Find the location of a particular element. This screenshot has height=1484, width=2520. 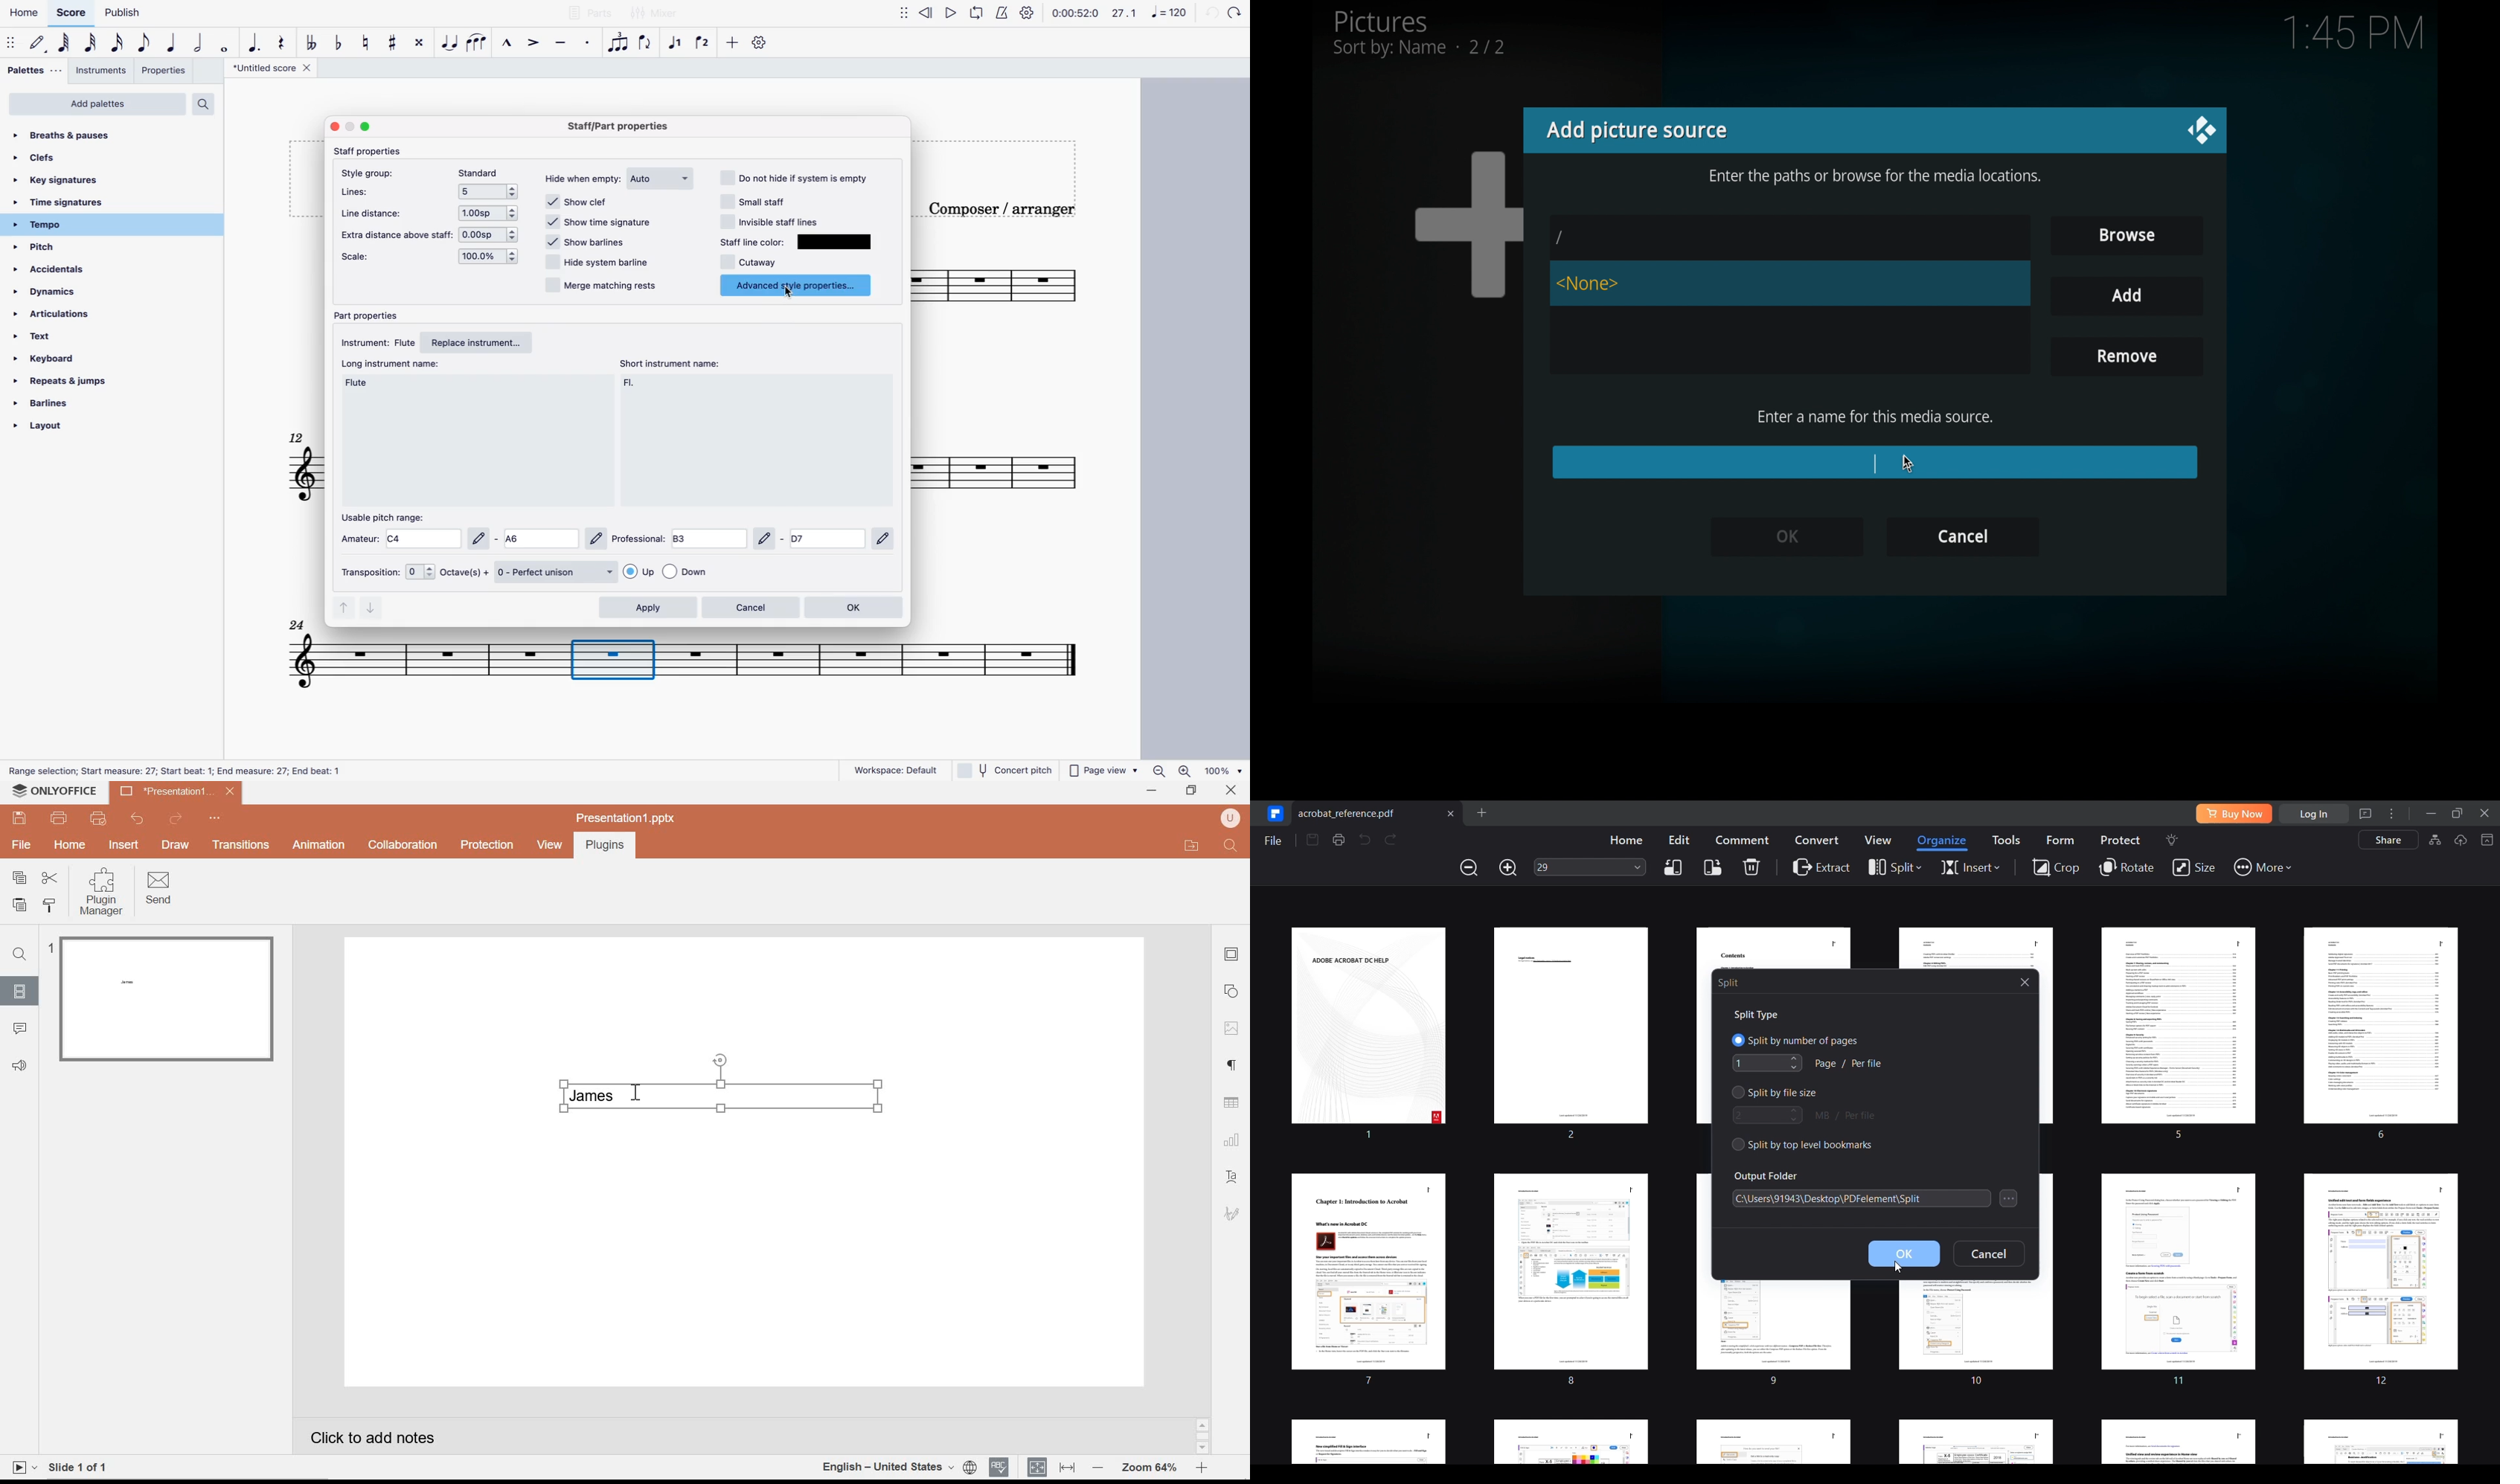

rest is located at coordinates (284, 43).